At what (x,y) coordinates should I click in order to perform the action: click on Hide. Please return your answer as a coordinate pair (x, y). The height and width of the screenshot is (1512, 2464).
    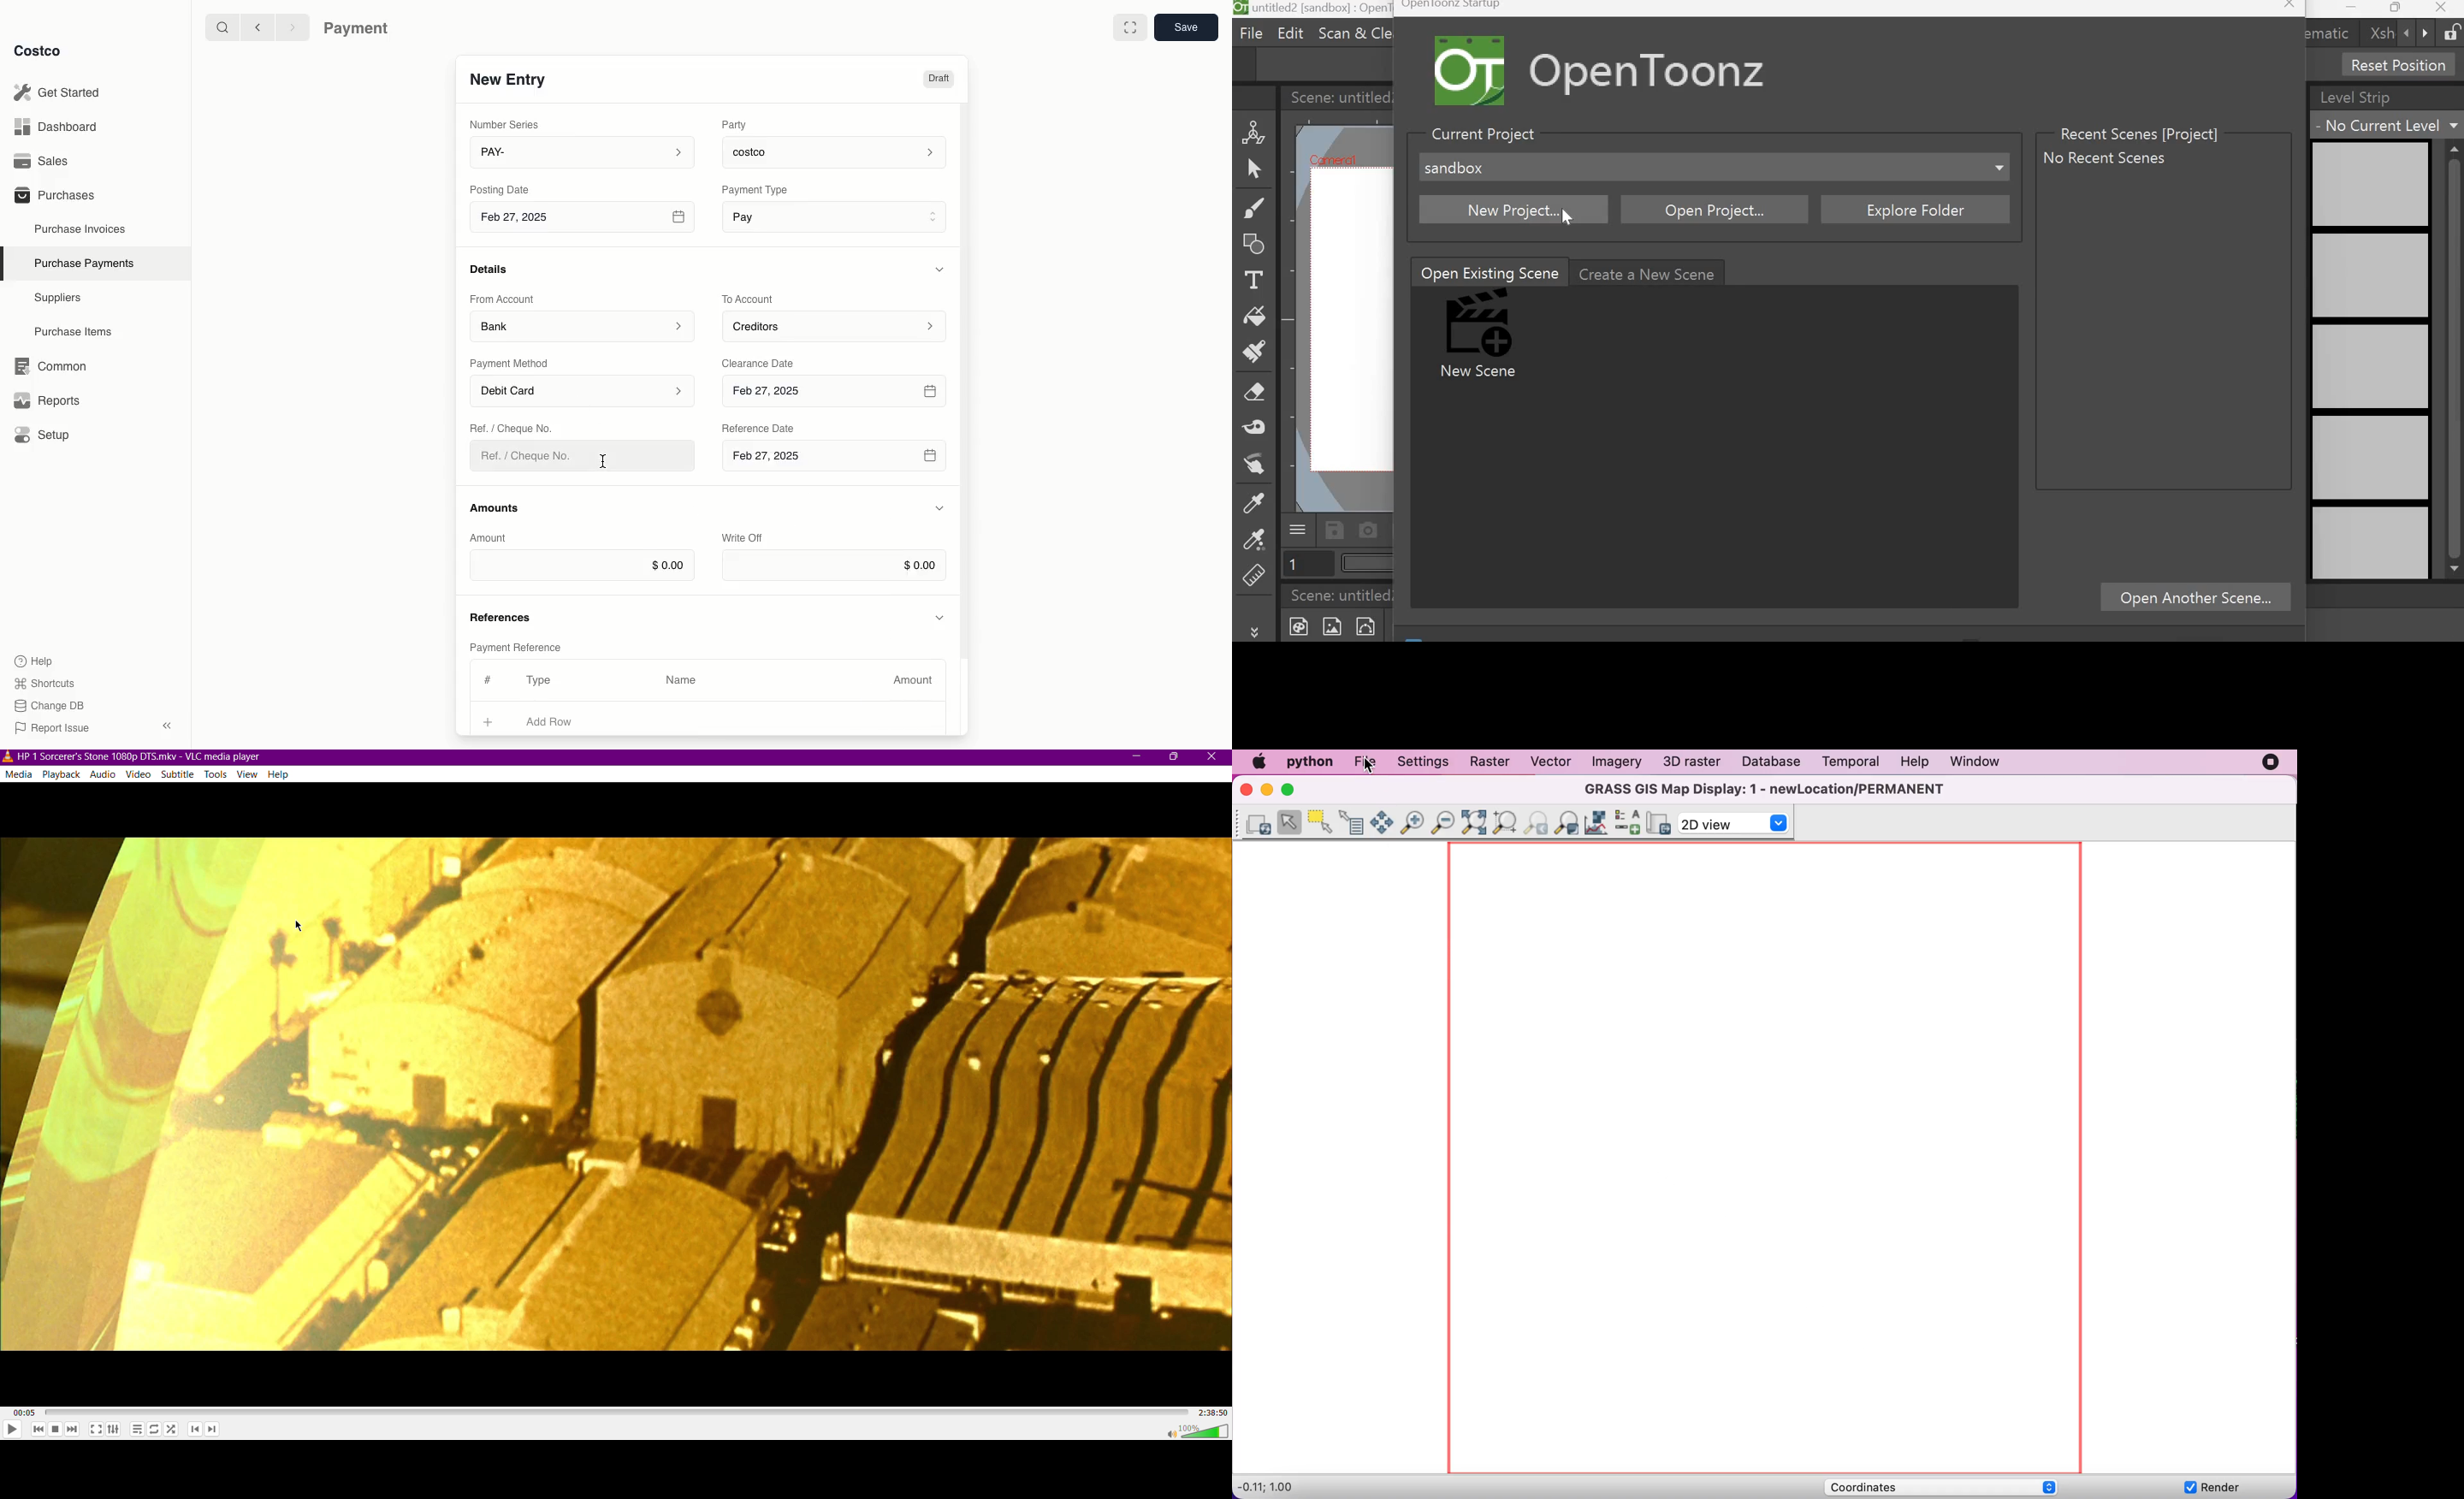
    Looking at the image, I should click on (941, 616).